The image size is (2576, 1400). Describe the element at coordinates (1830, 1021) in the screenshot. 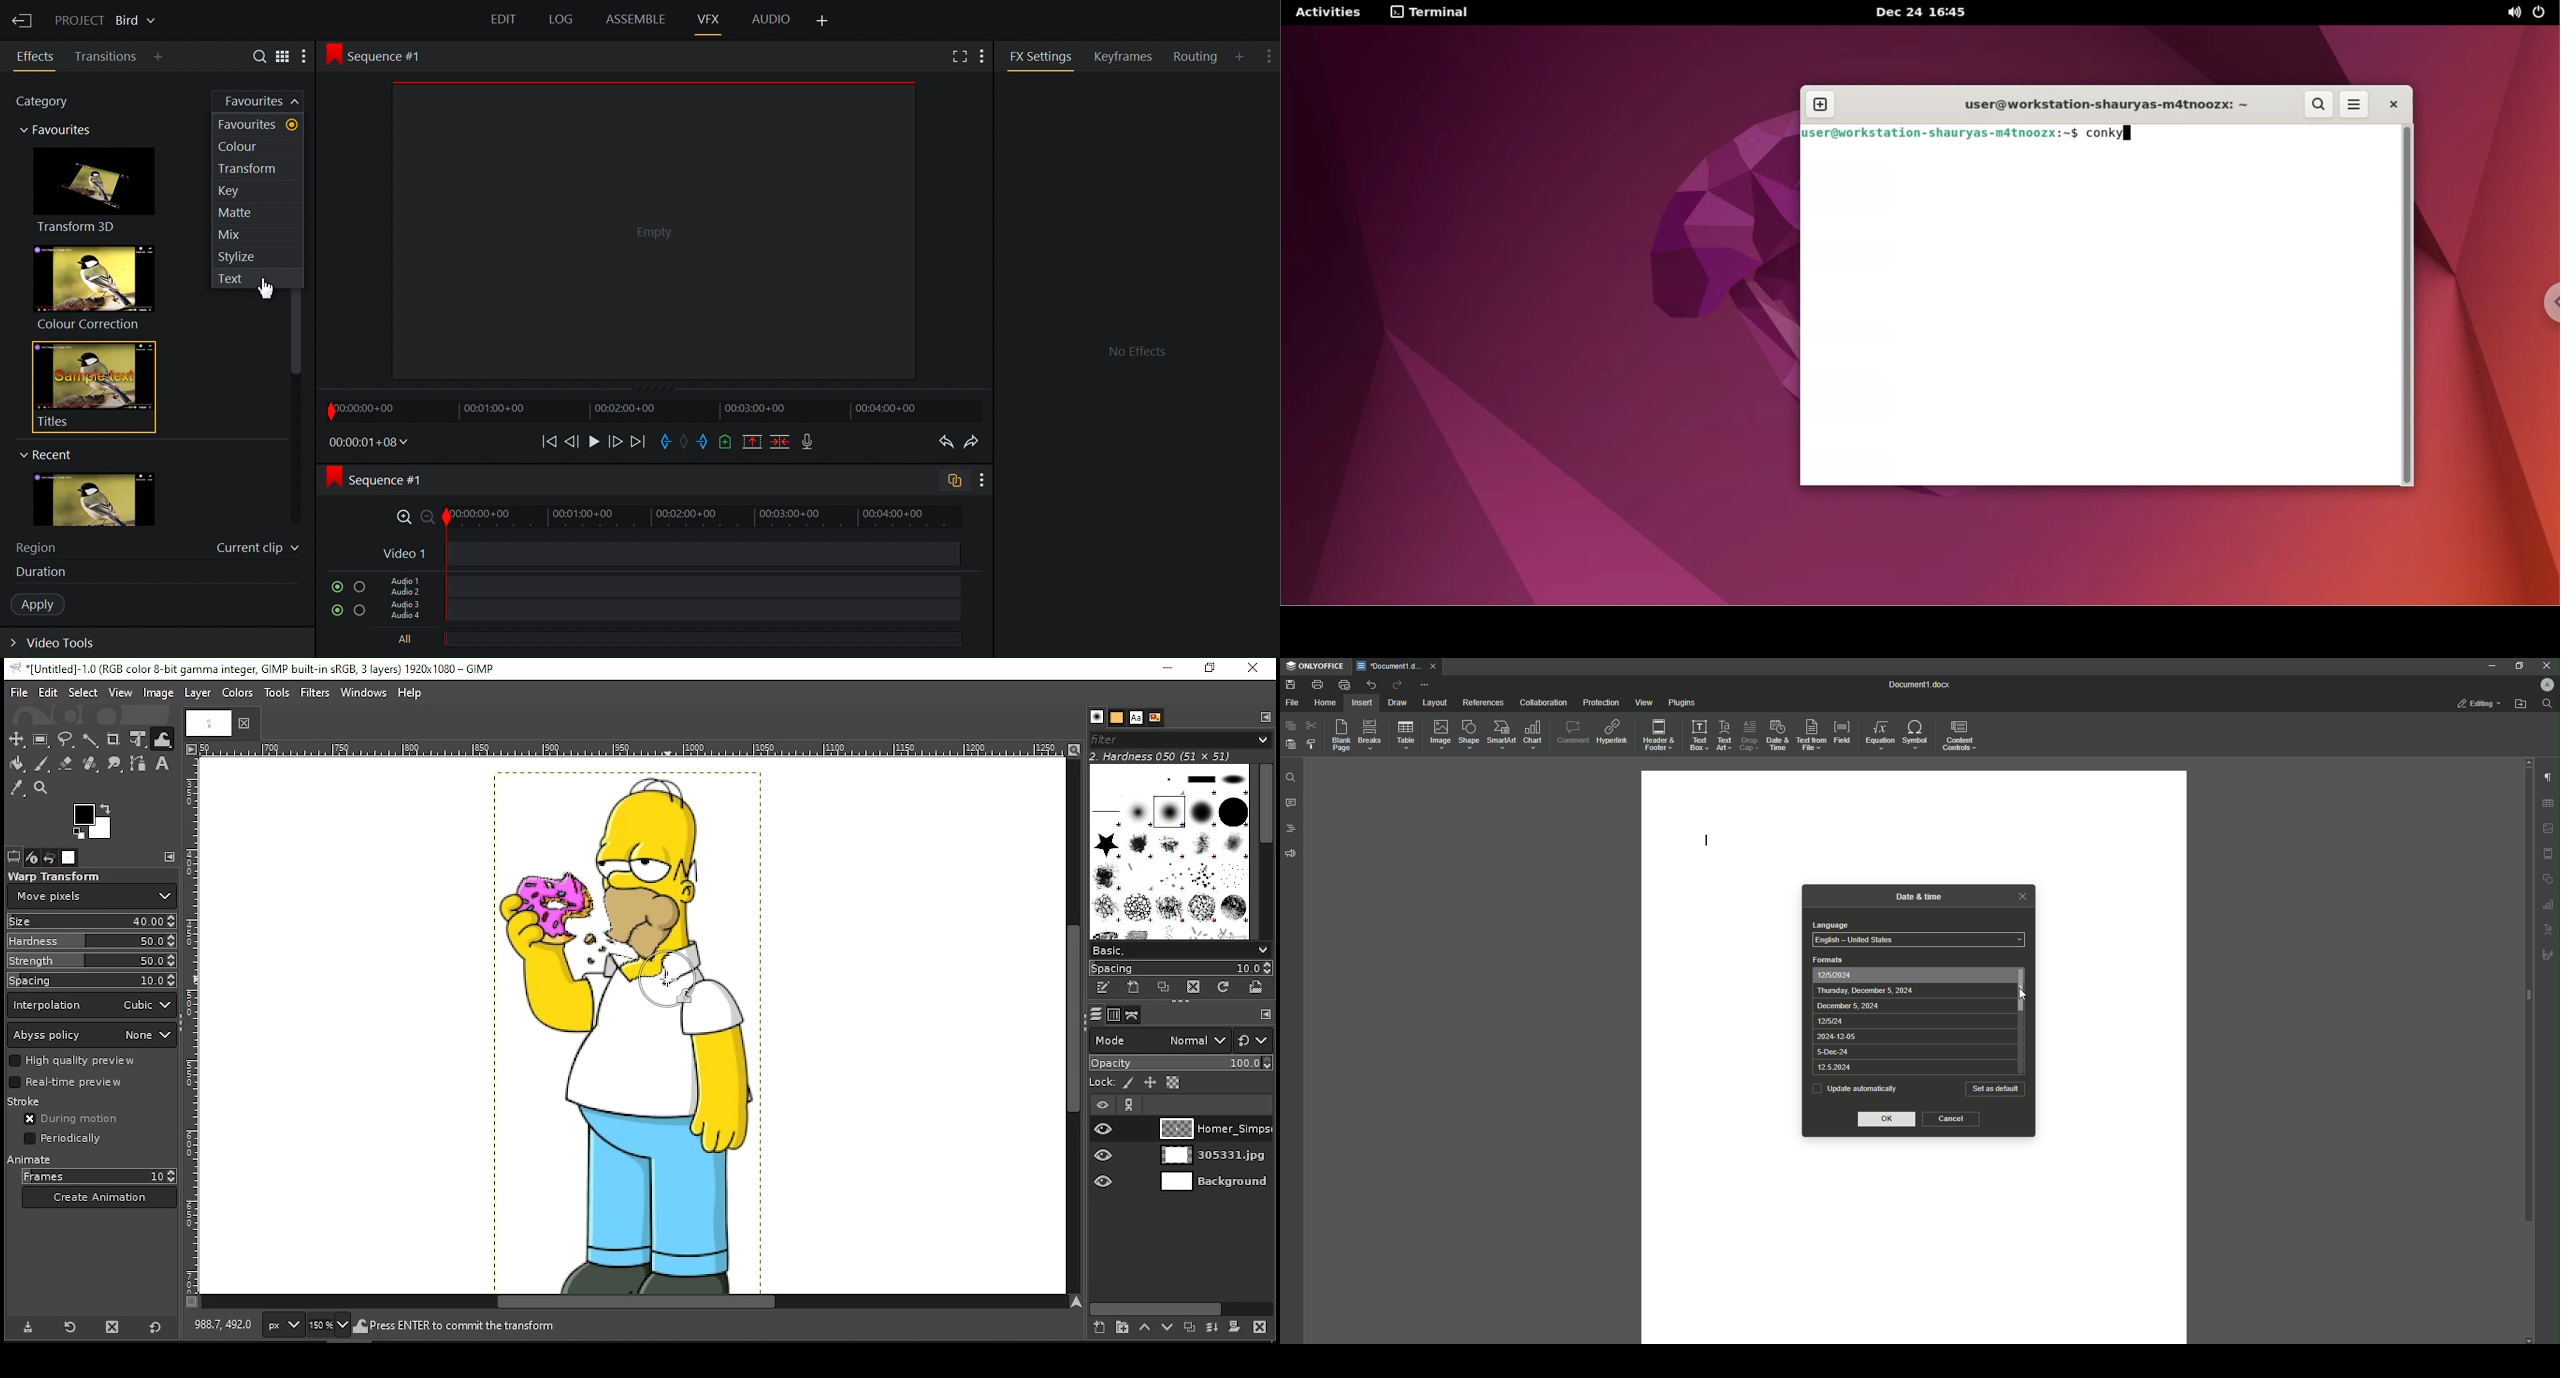

I see `12/5/24` at that location.